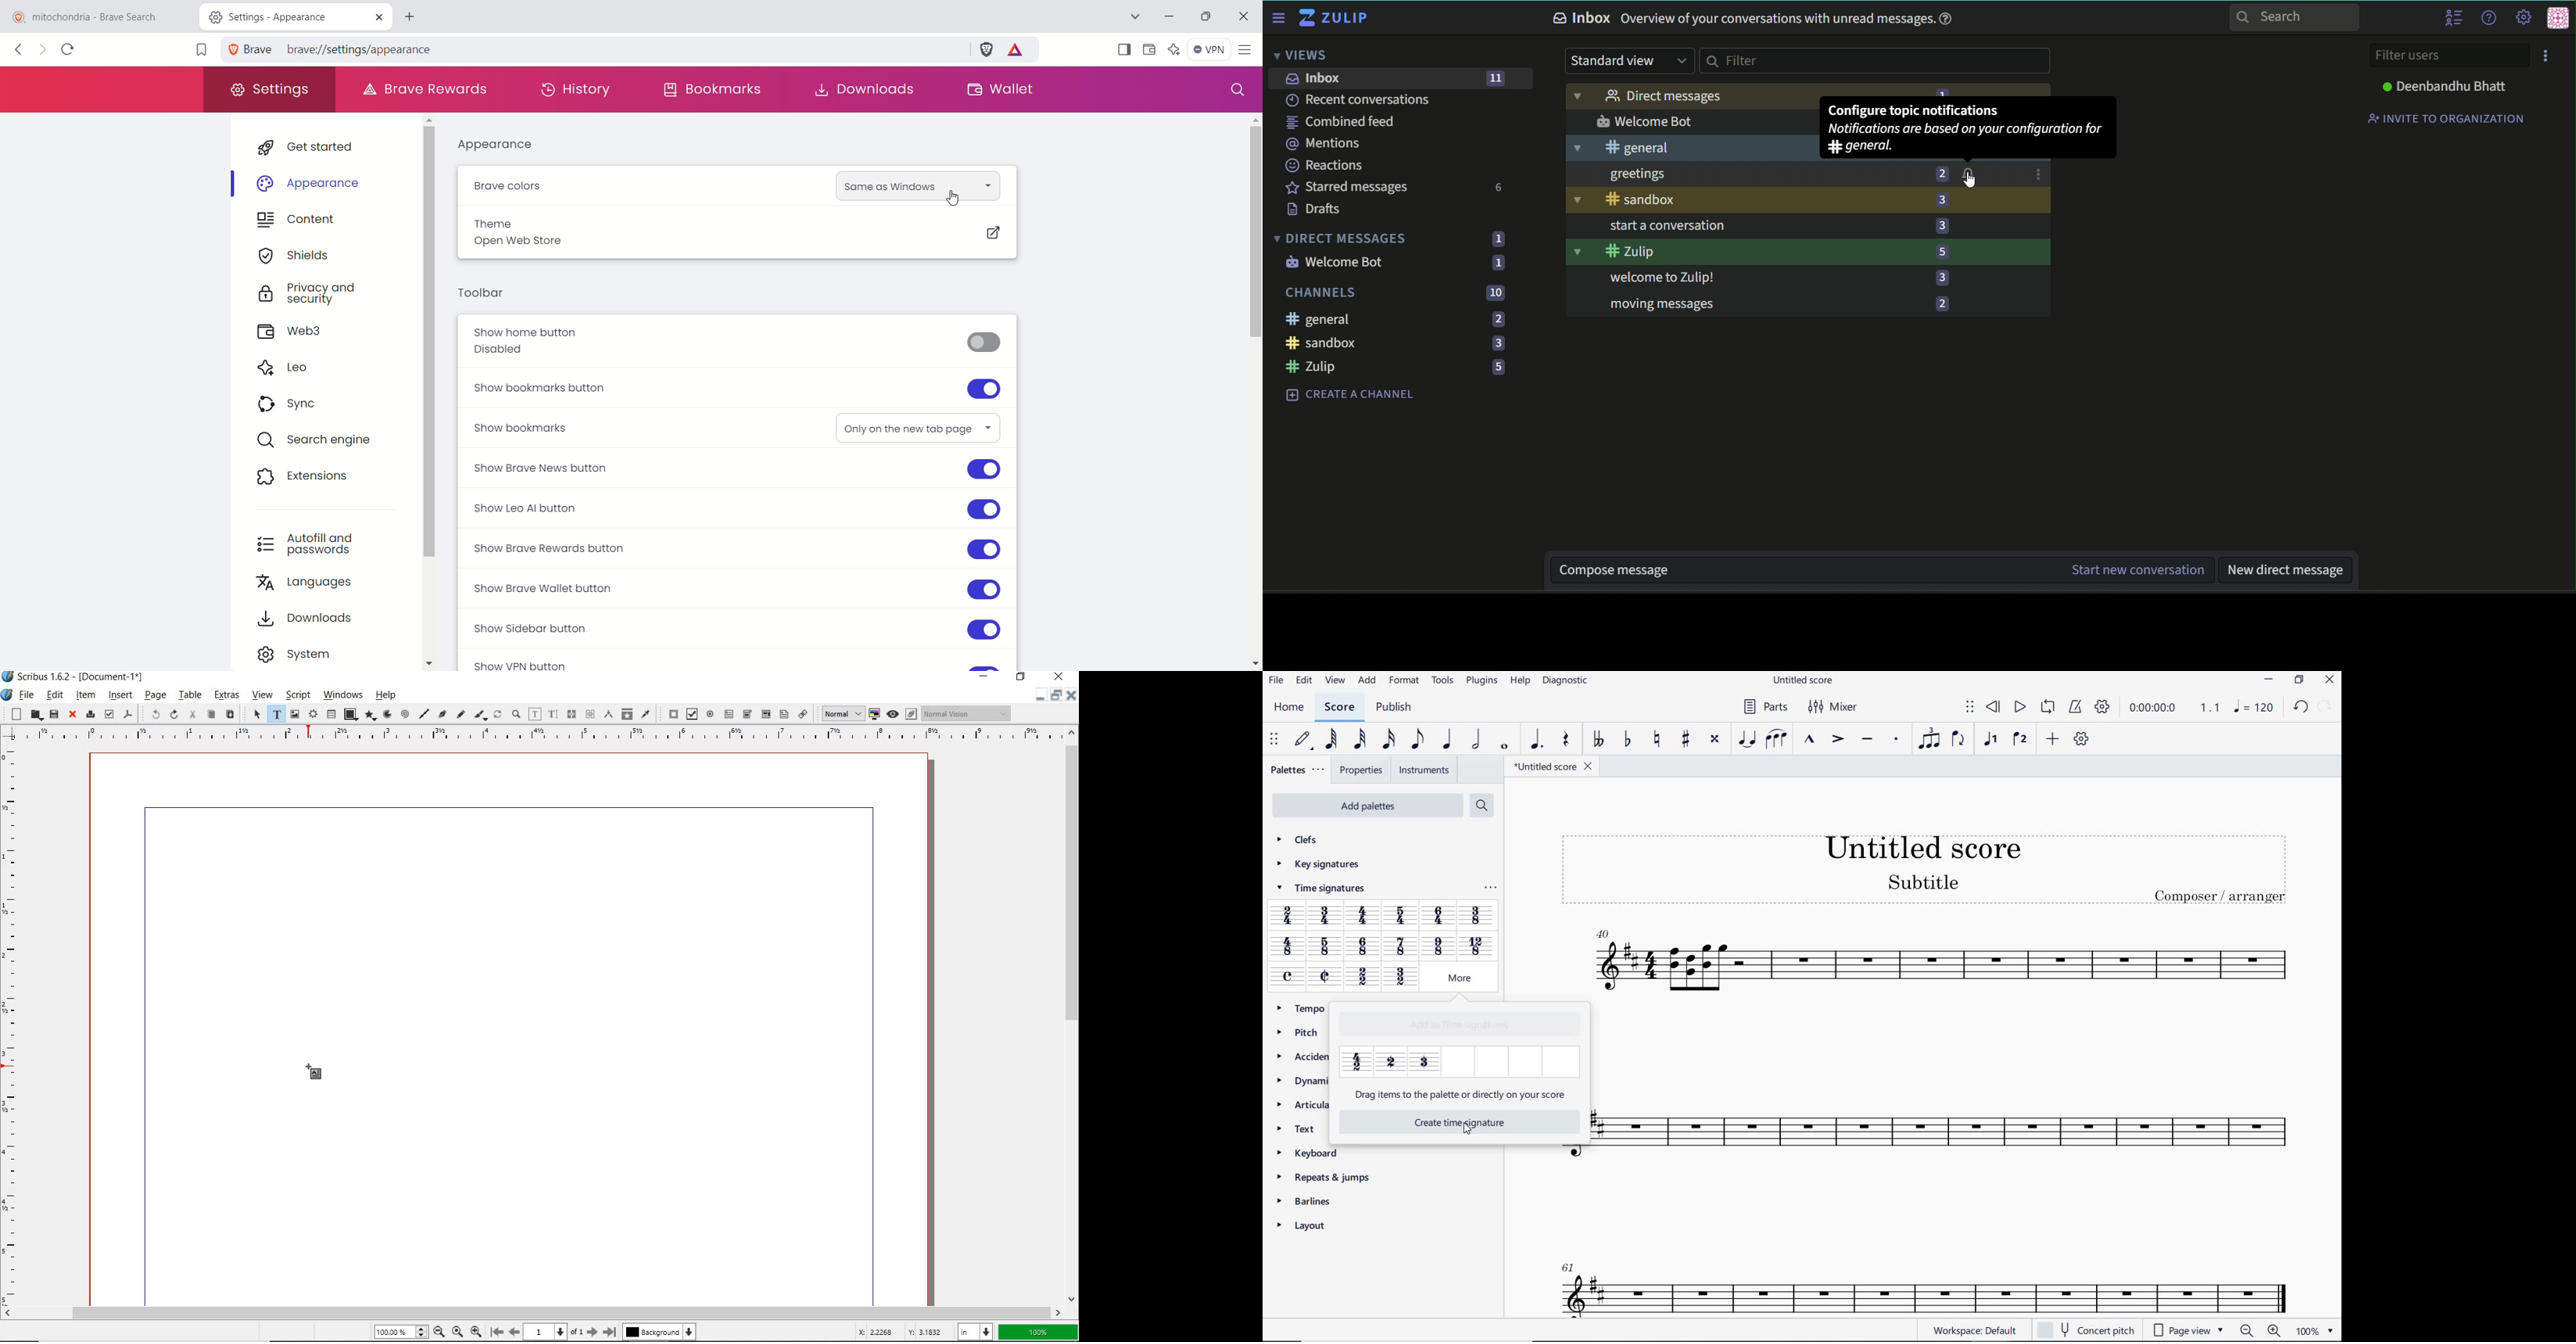 This screenshot has height=1344, width=2576. Describe the element at coordinates (476, 1330) in the screenshot. I see `Zoom in` at that location.